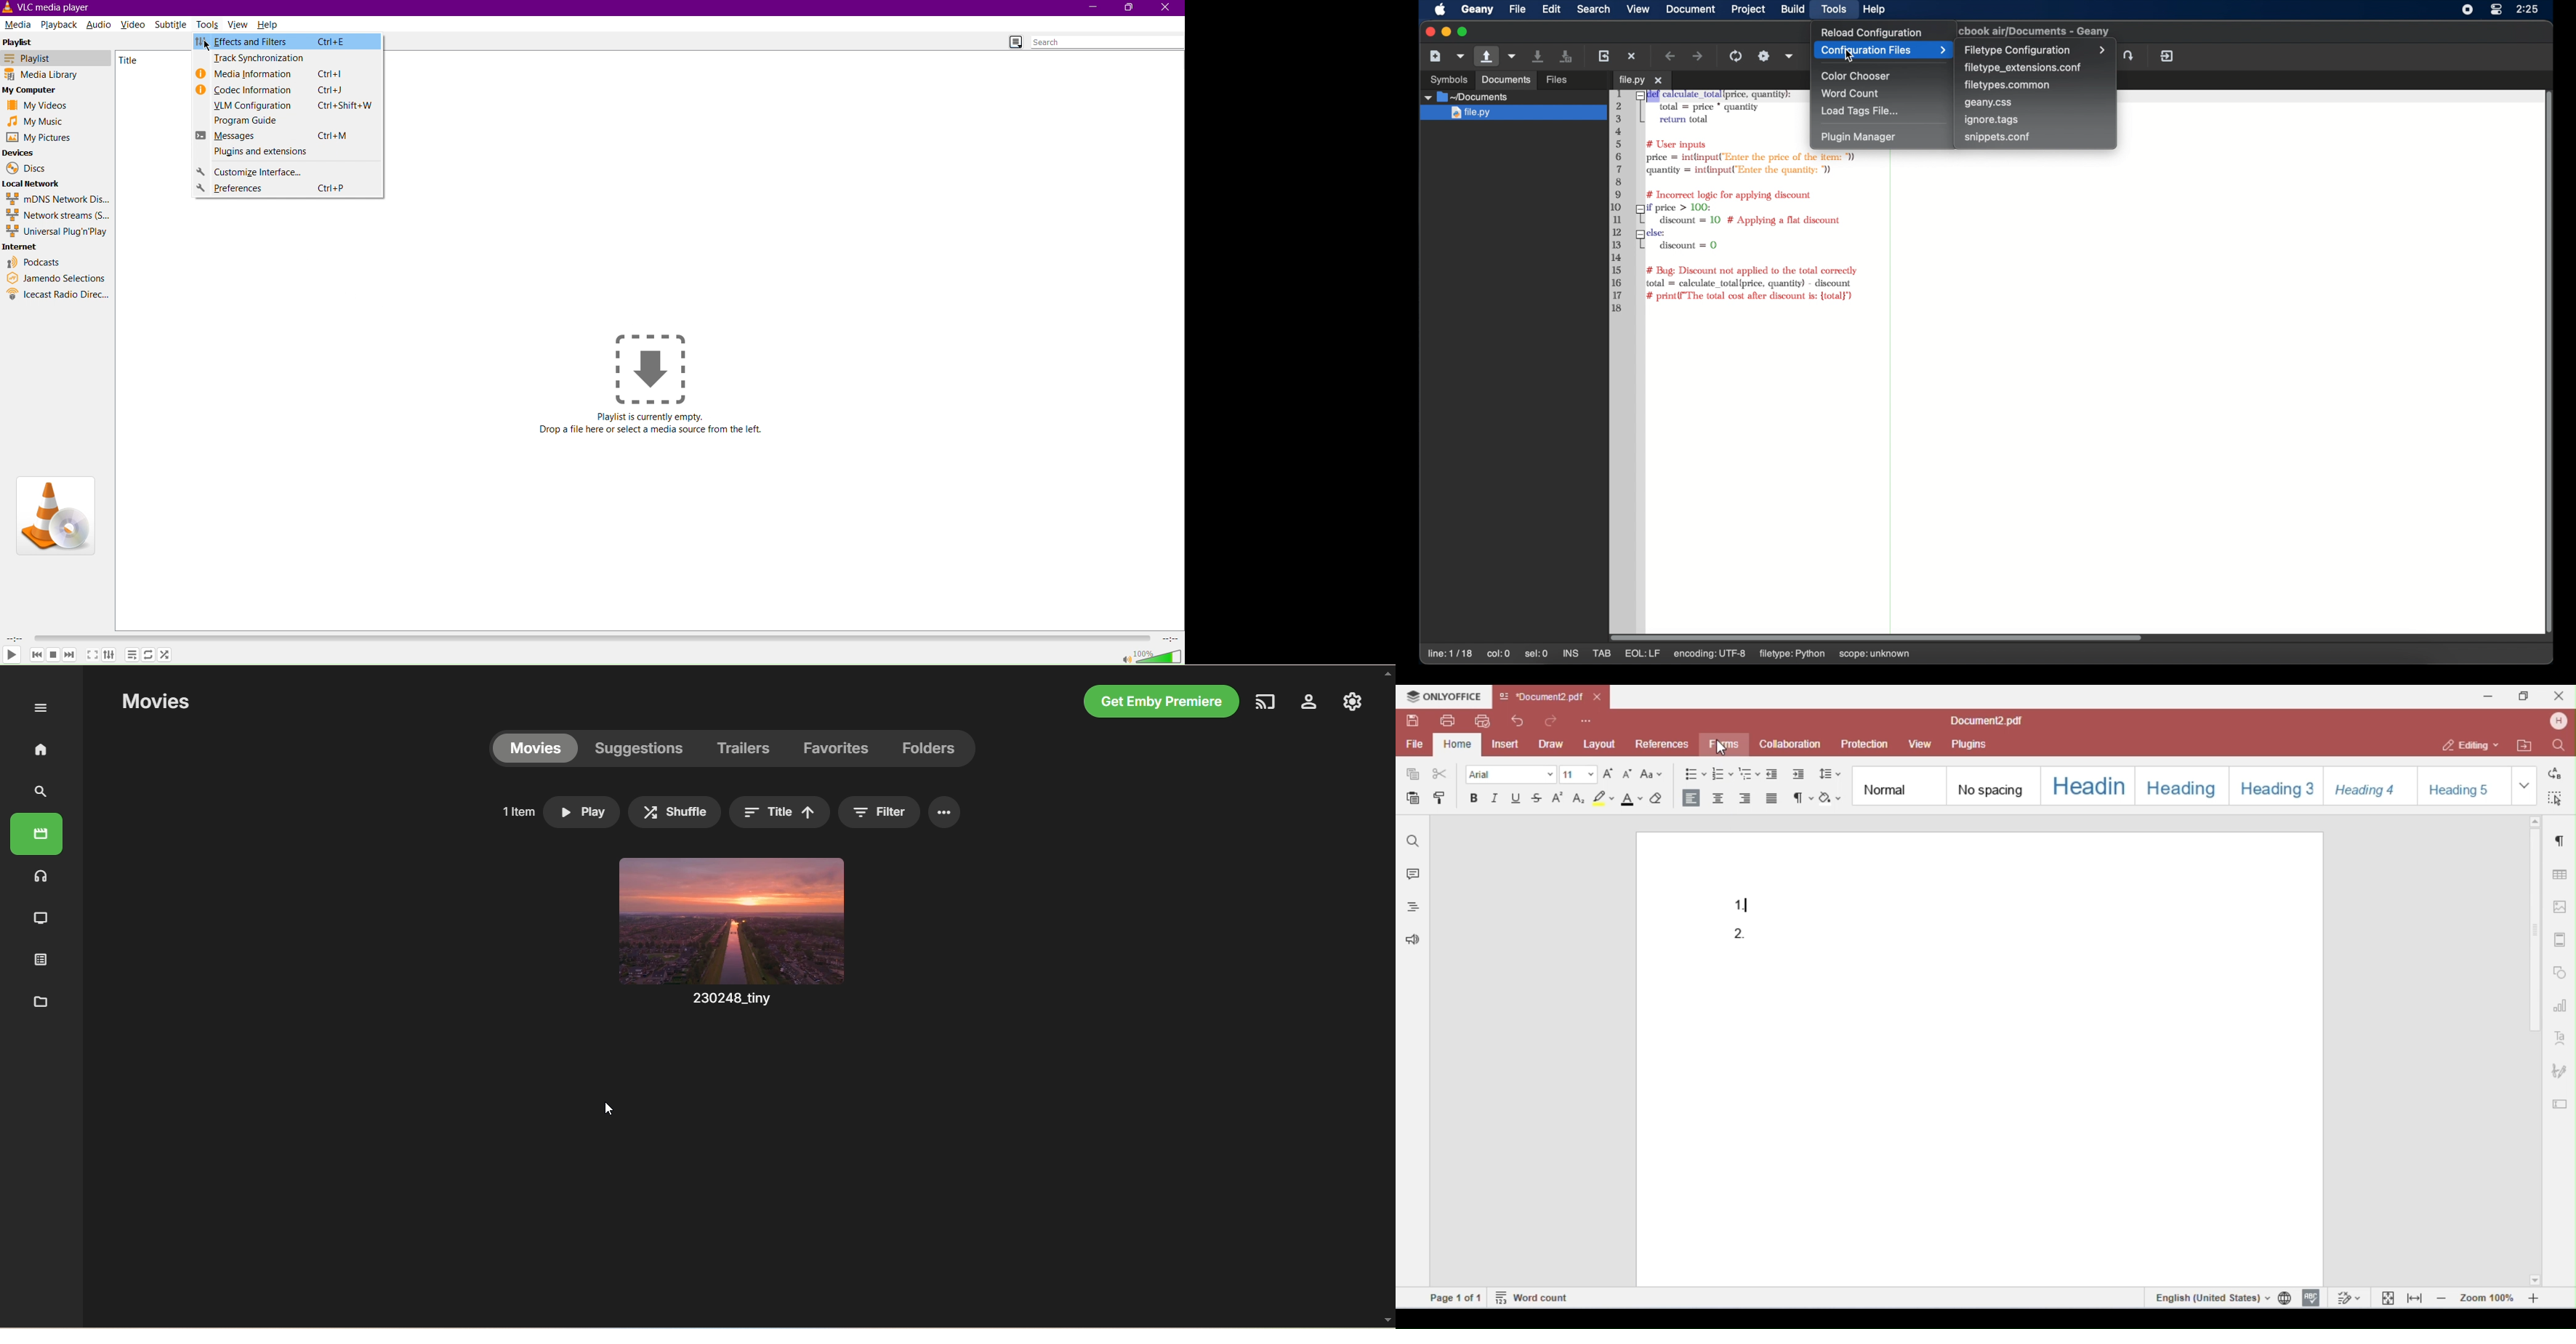  What do you see at coordinates (57, 232) in the screenshot?
I see `Universal Plug'n'Play` at bounding box center [57, 232].